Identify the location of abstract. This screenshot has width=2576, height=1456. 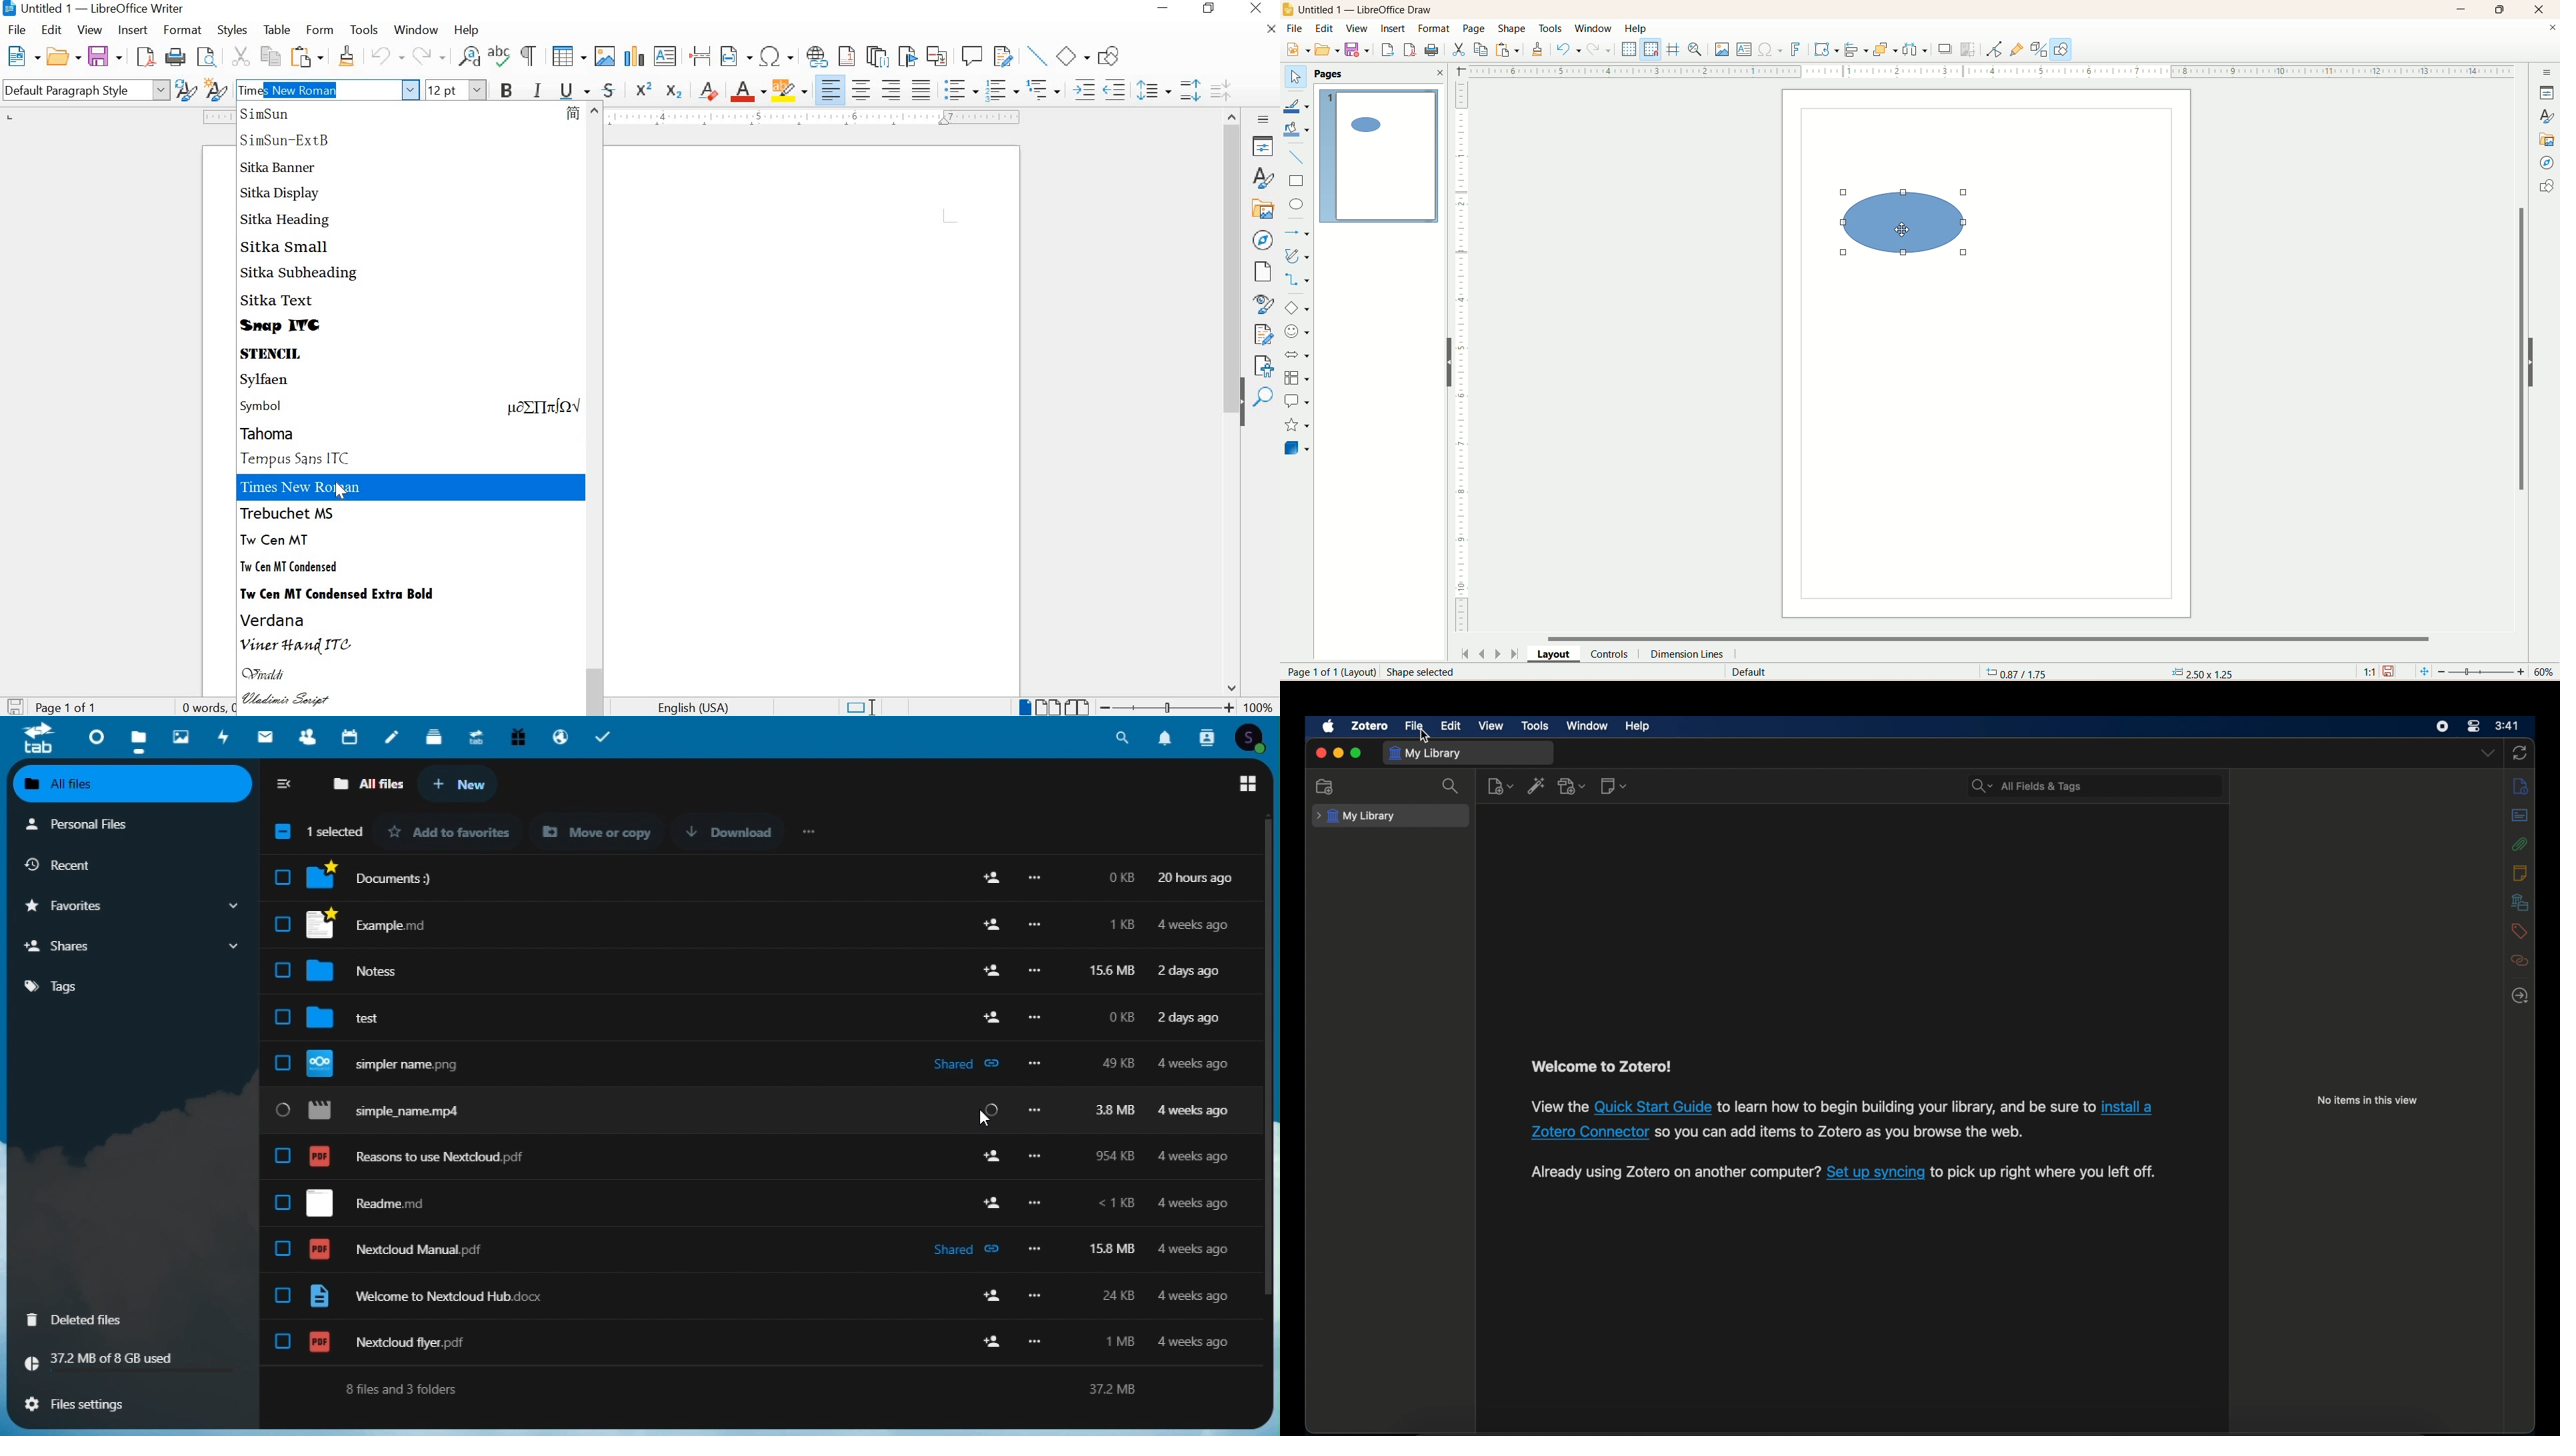
(2520, 815).